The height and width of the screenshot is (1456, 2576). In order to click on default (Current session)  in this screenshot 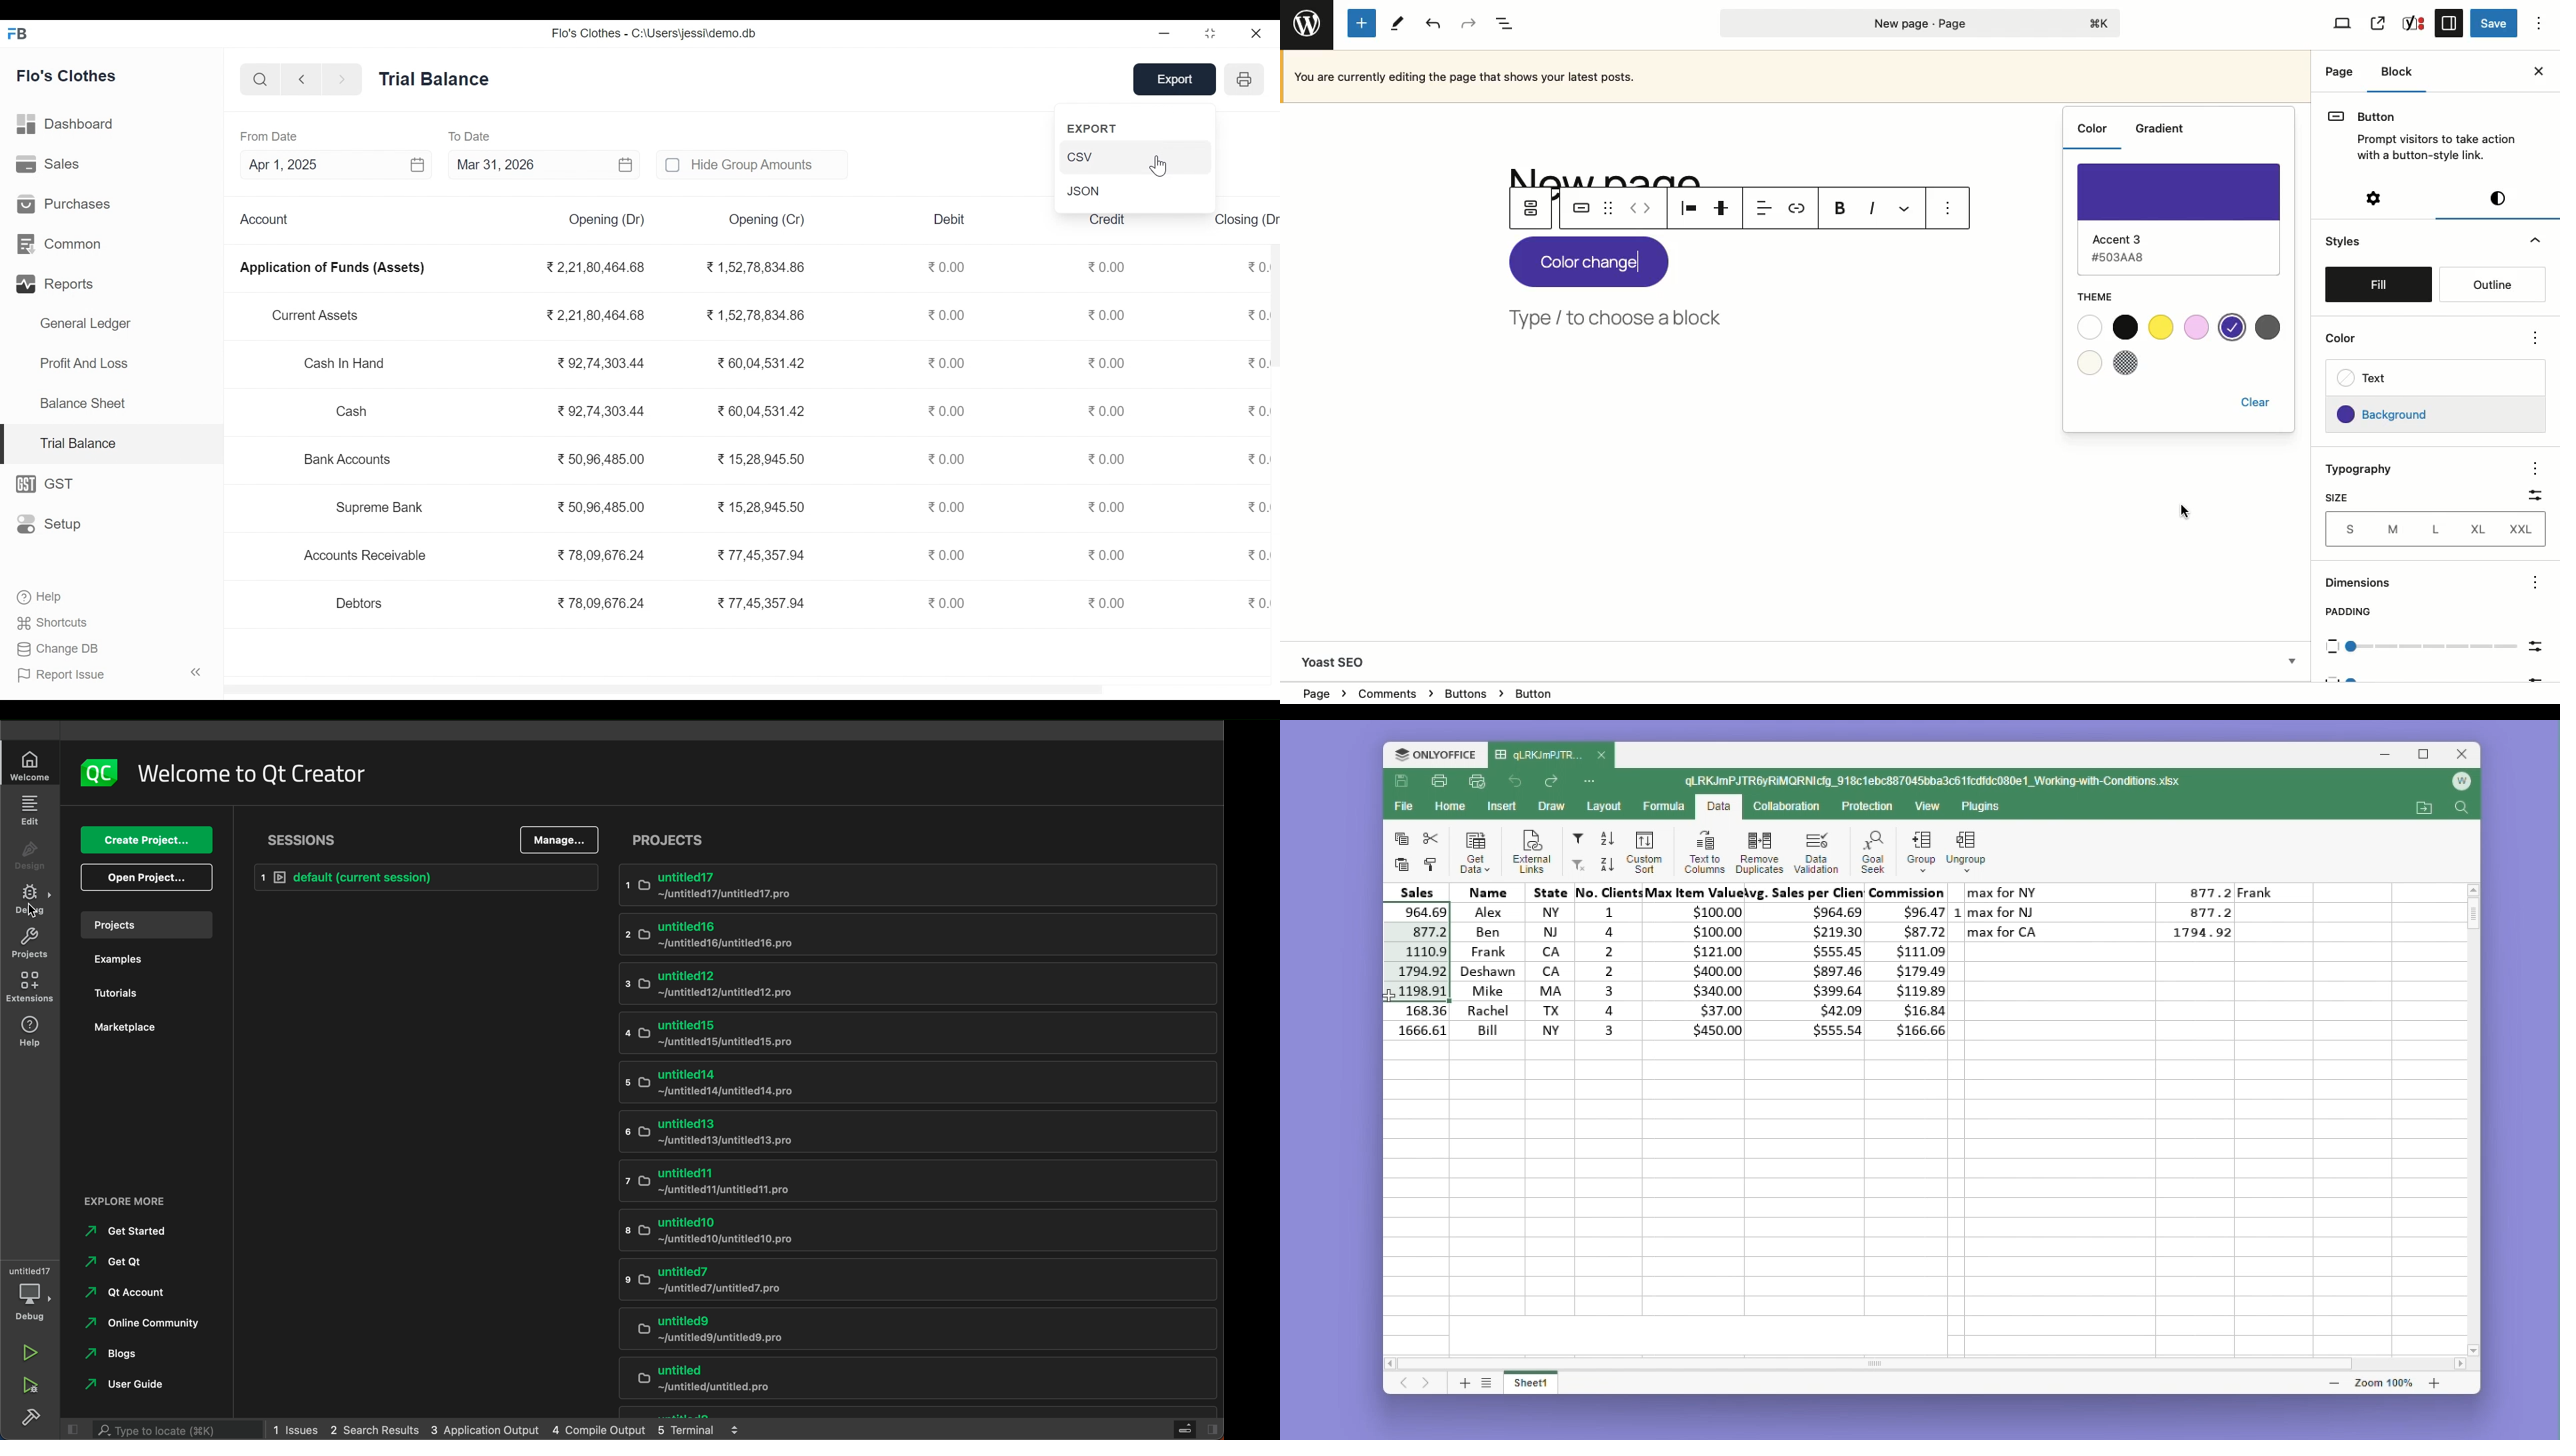, I will do `click(421, 877)`.